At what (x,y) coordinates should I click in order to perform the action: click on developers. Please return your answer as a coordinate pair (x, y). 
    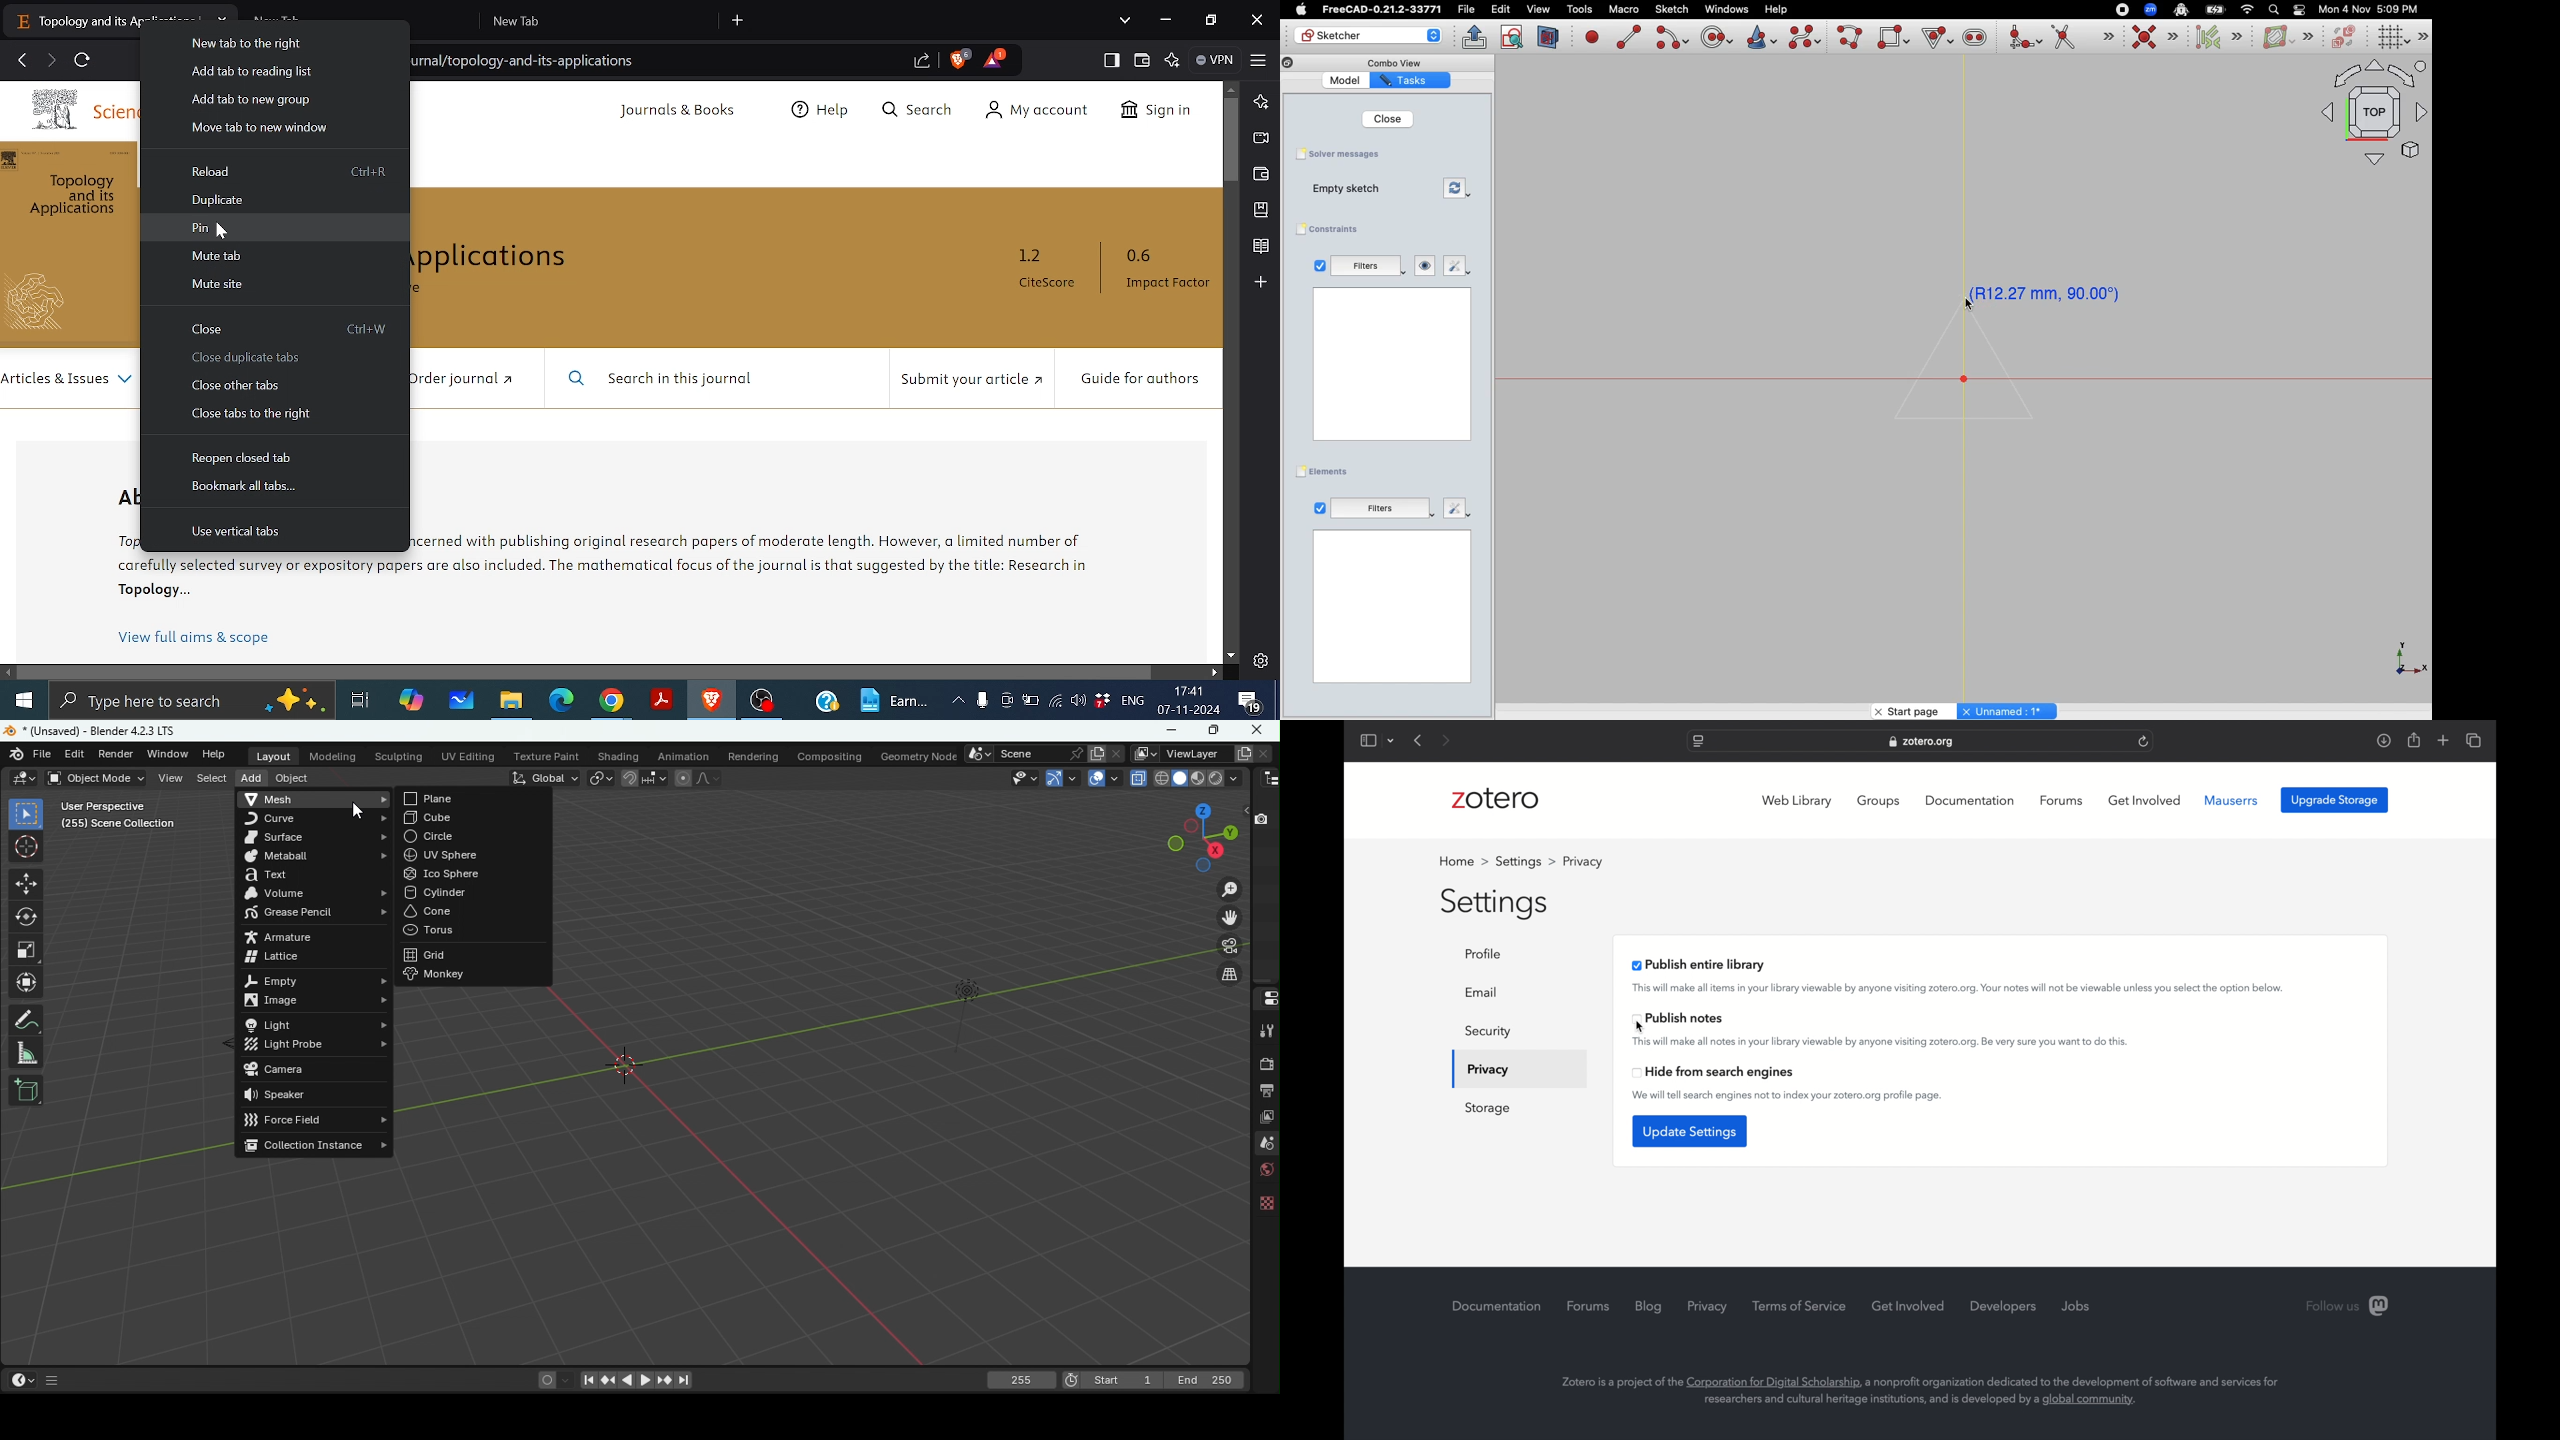
    Looking at the image, I should click on (2004, 1307).